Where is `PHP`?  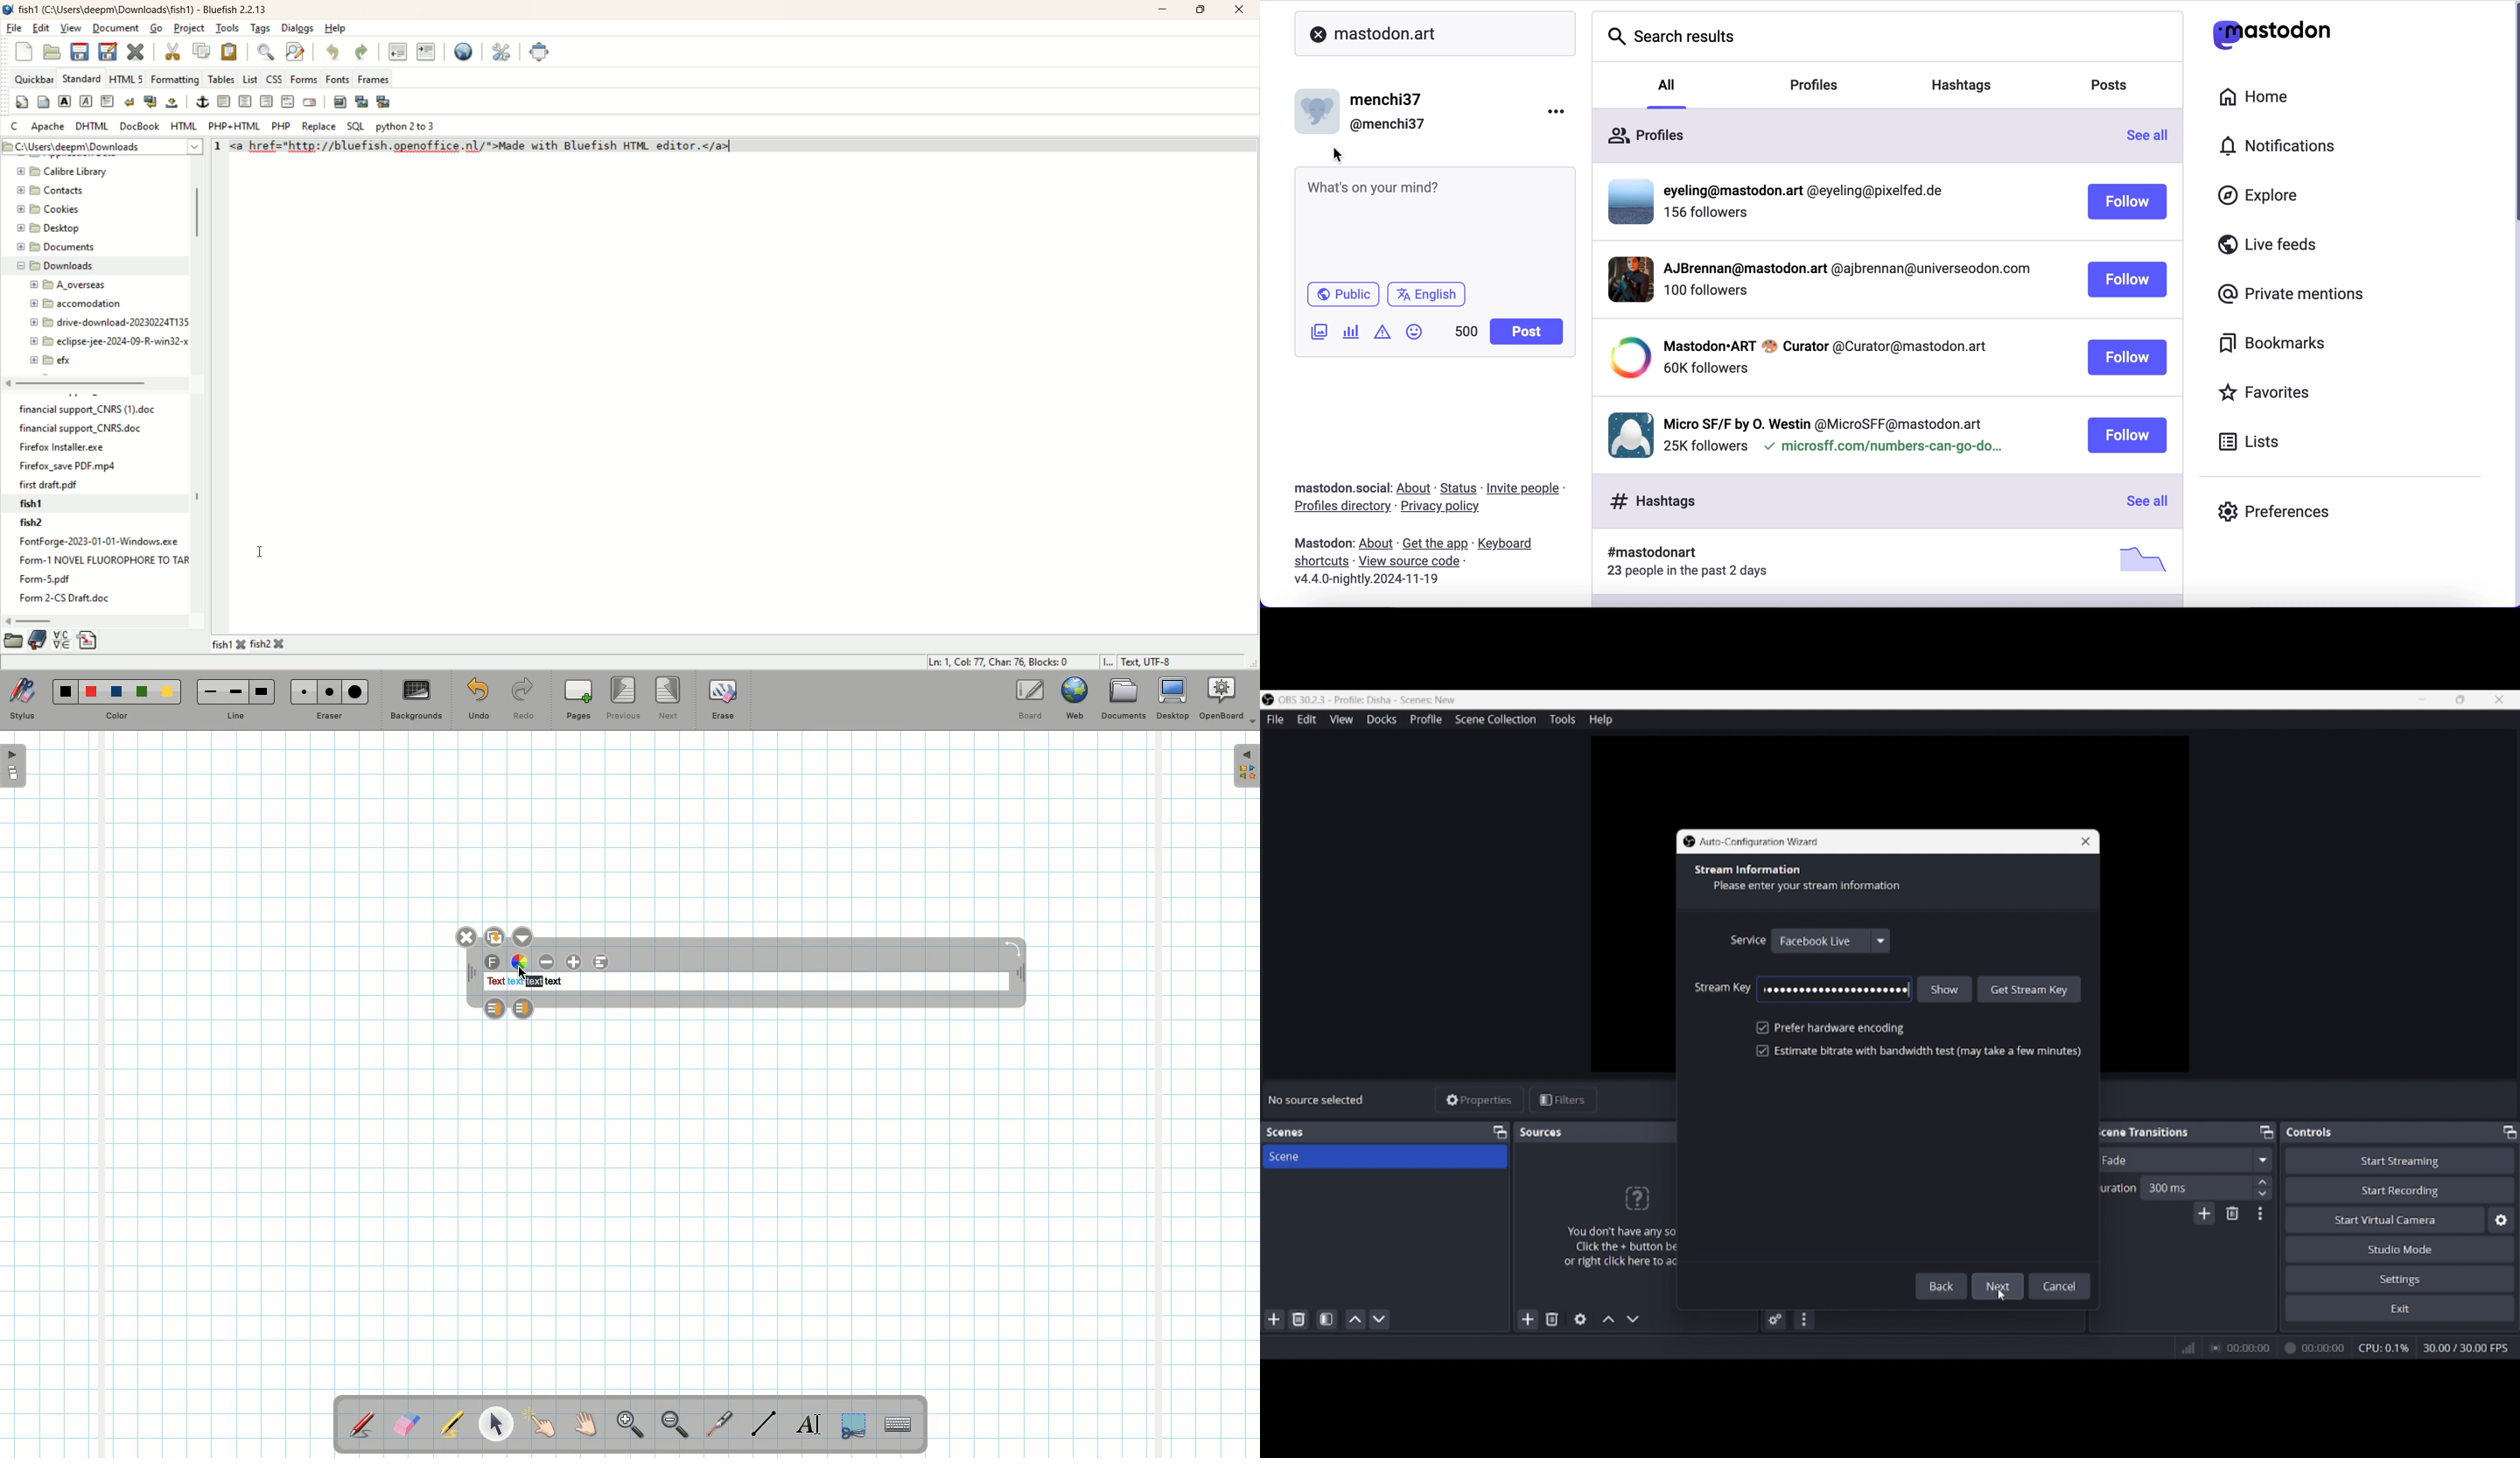
PHP is located at coordinates (282, 125).